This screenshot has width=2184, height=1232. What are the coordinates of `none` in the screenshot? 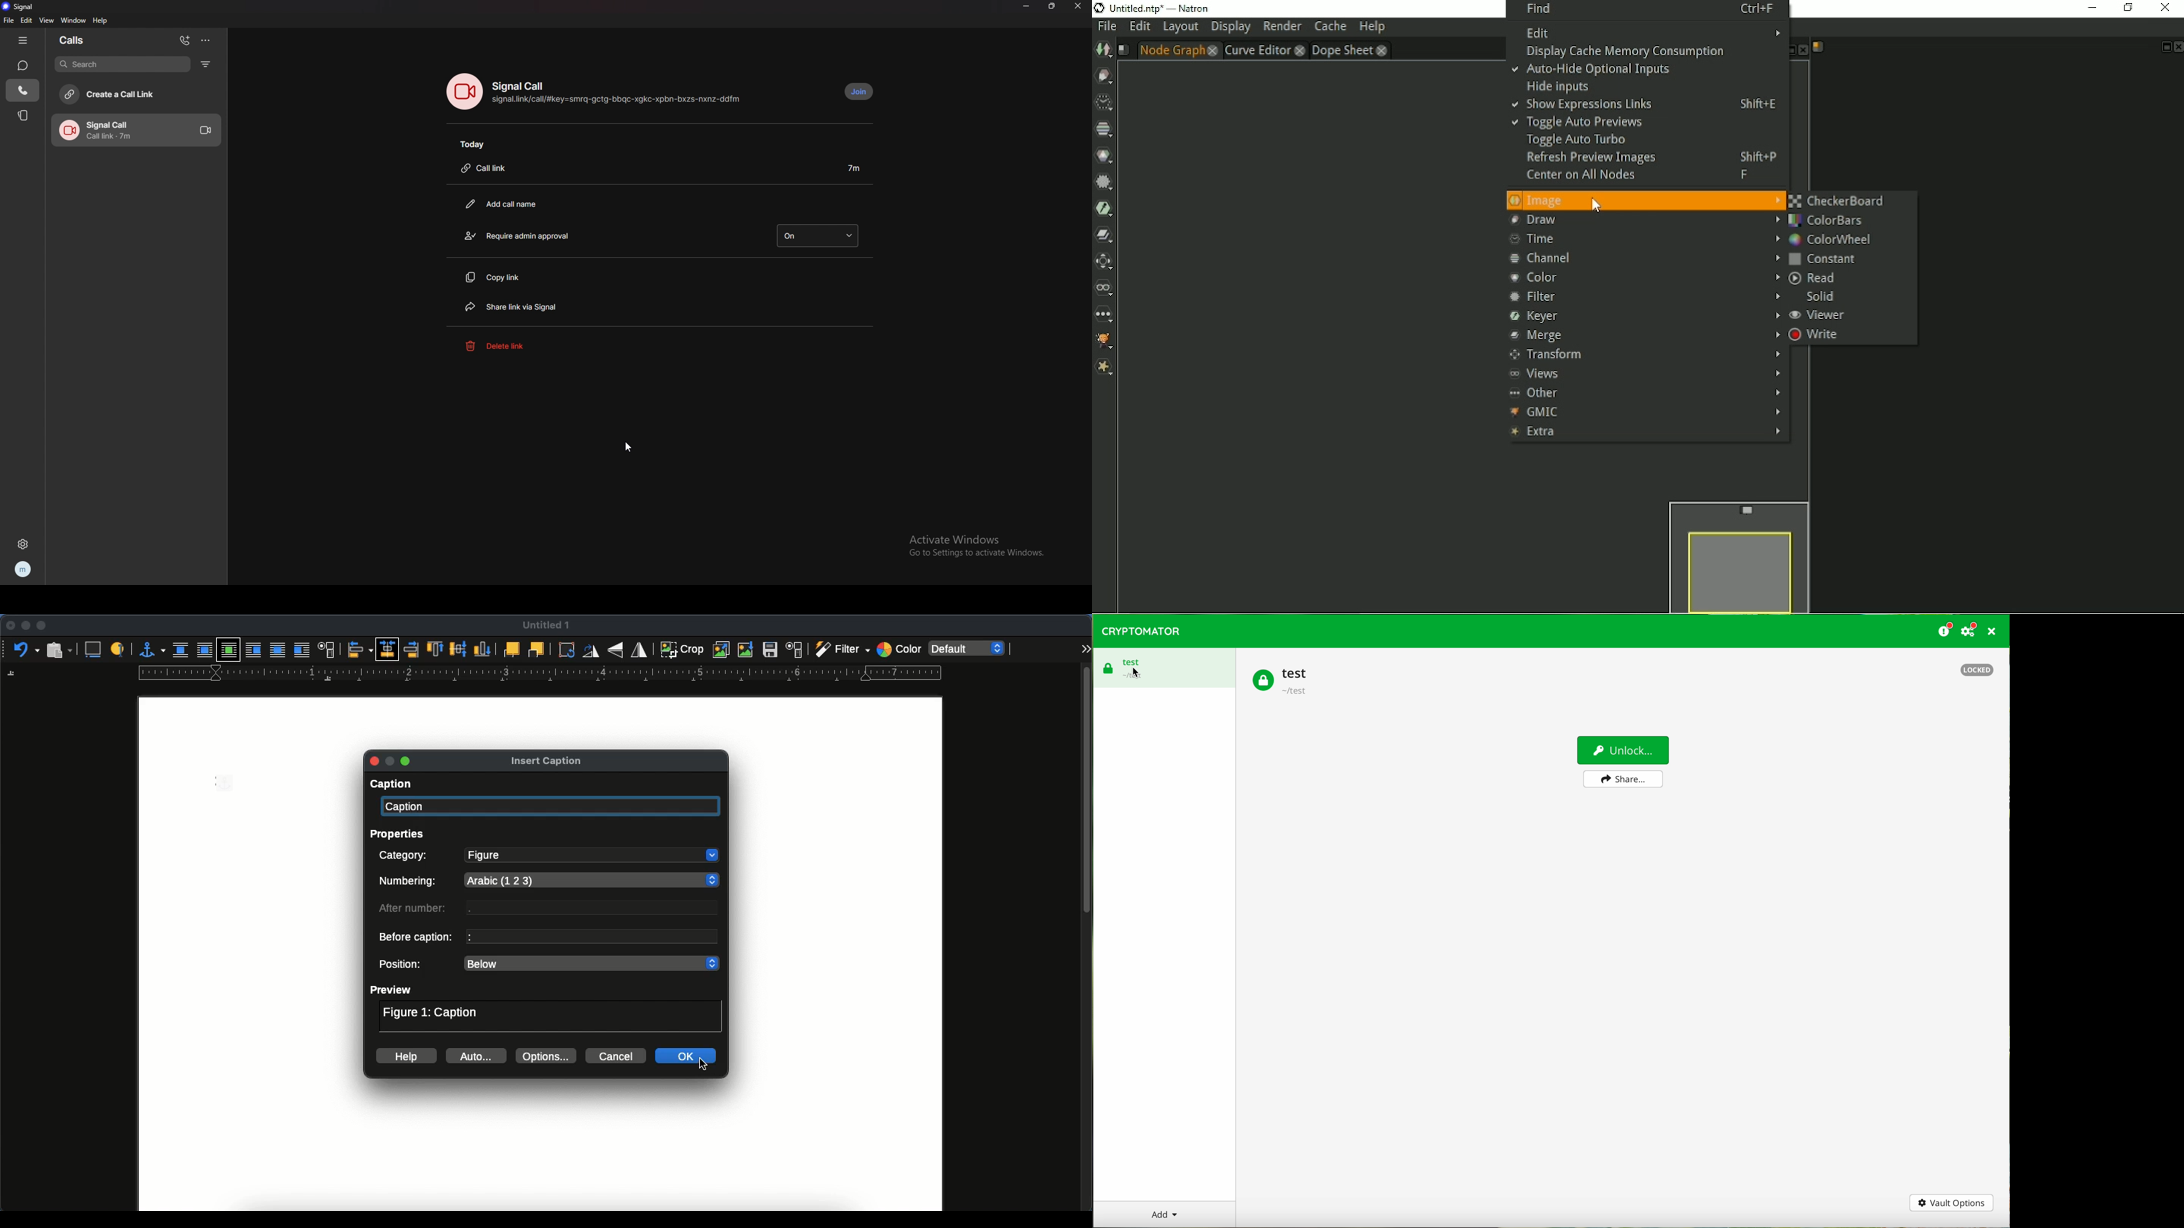 It's located at (180, 649).